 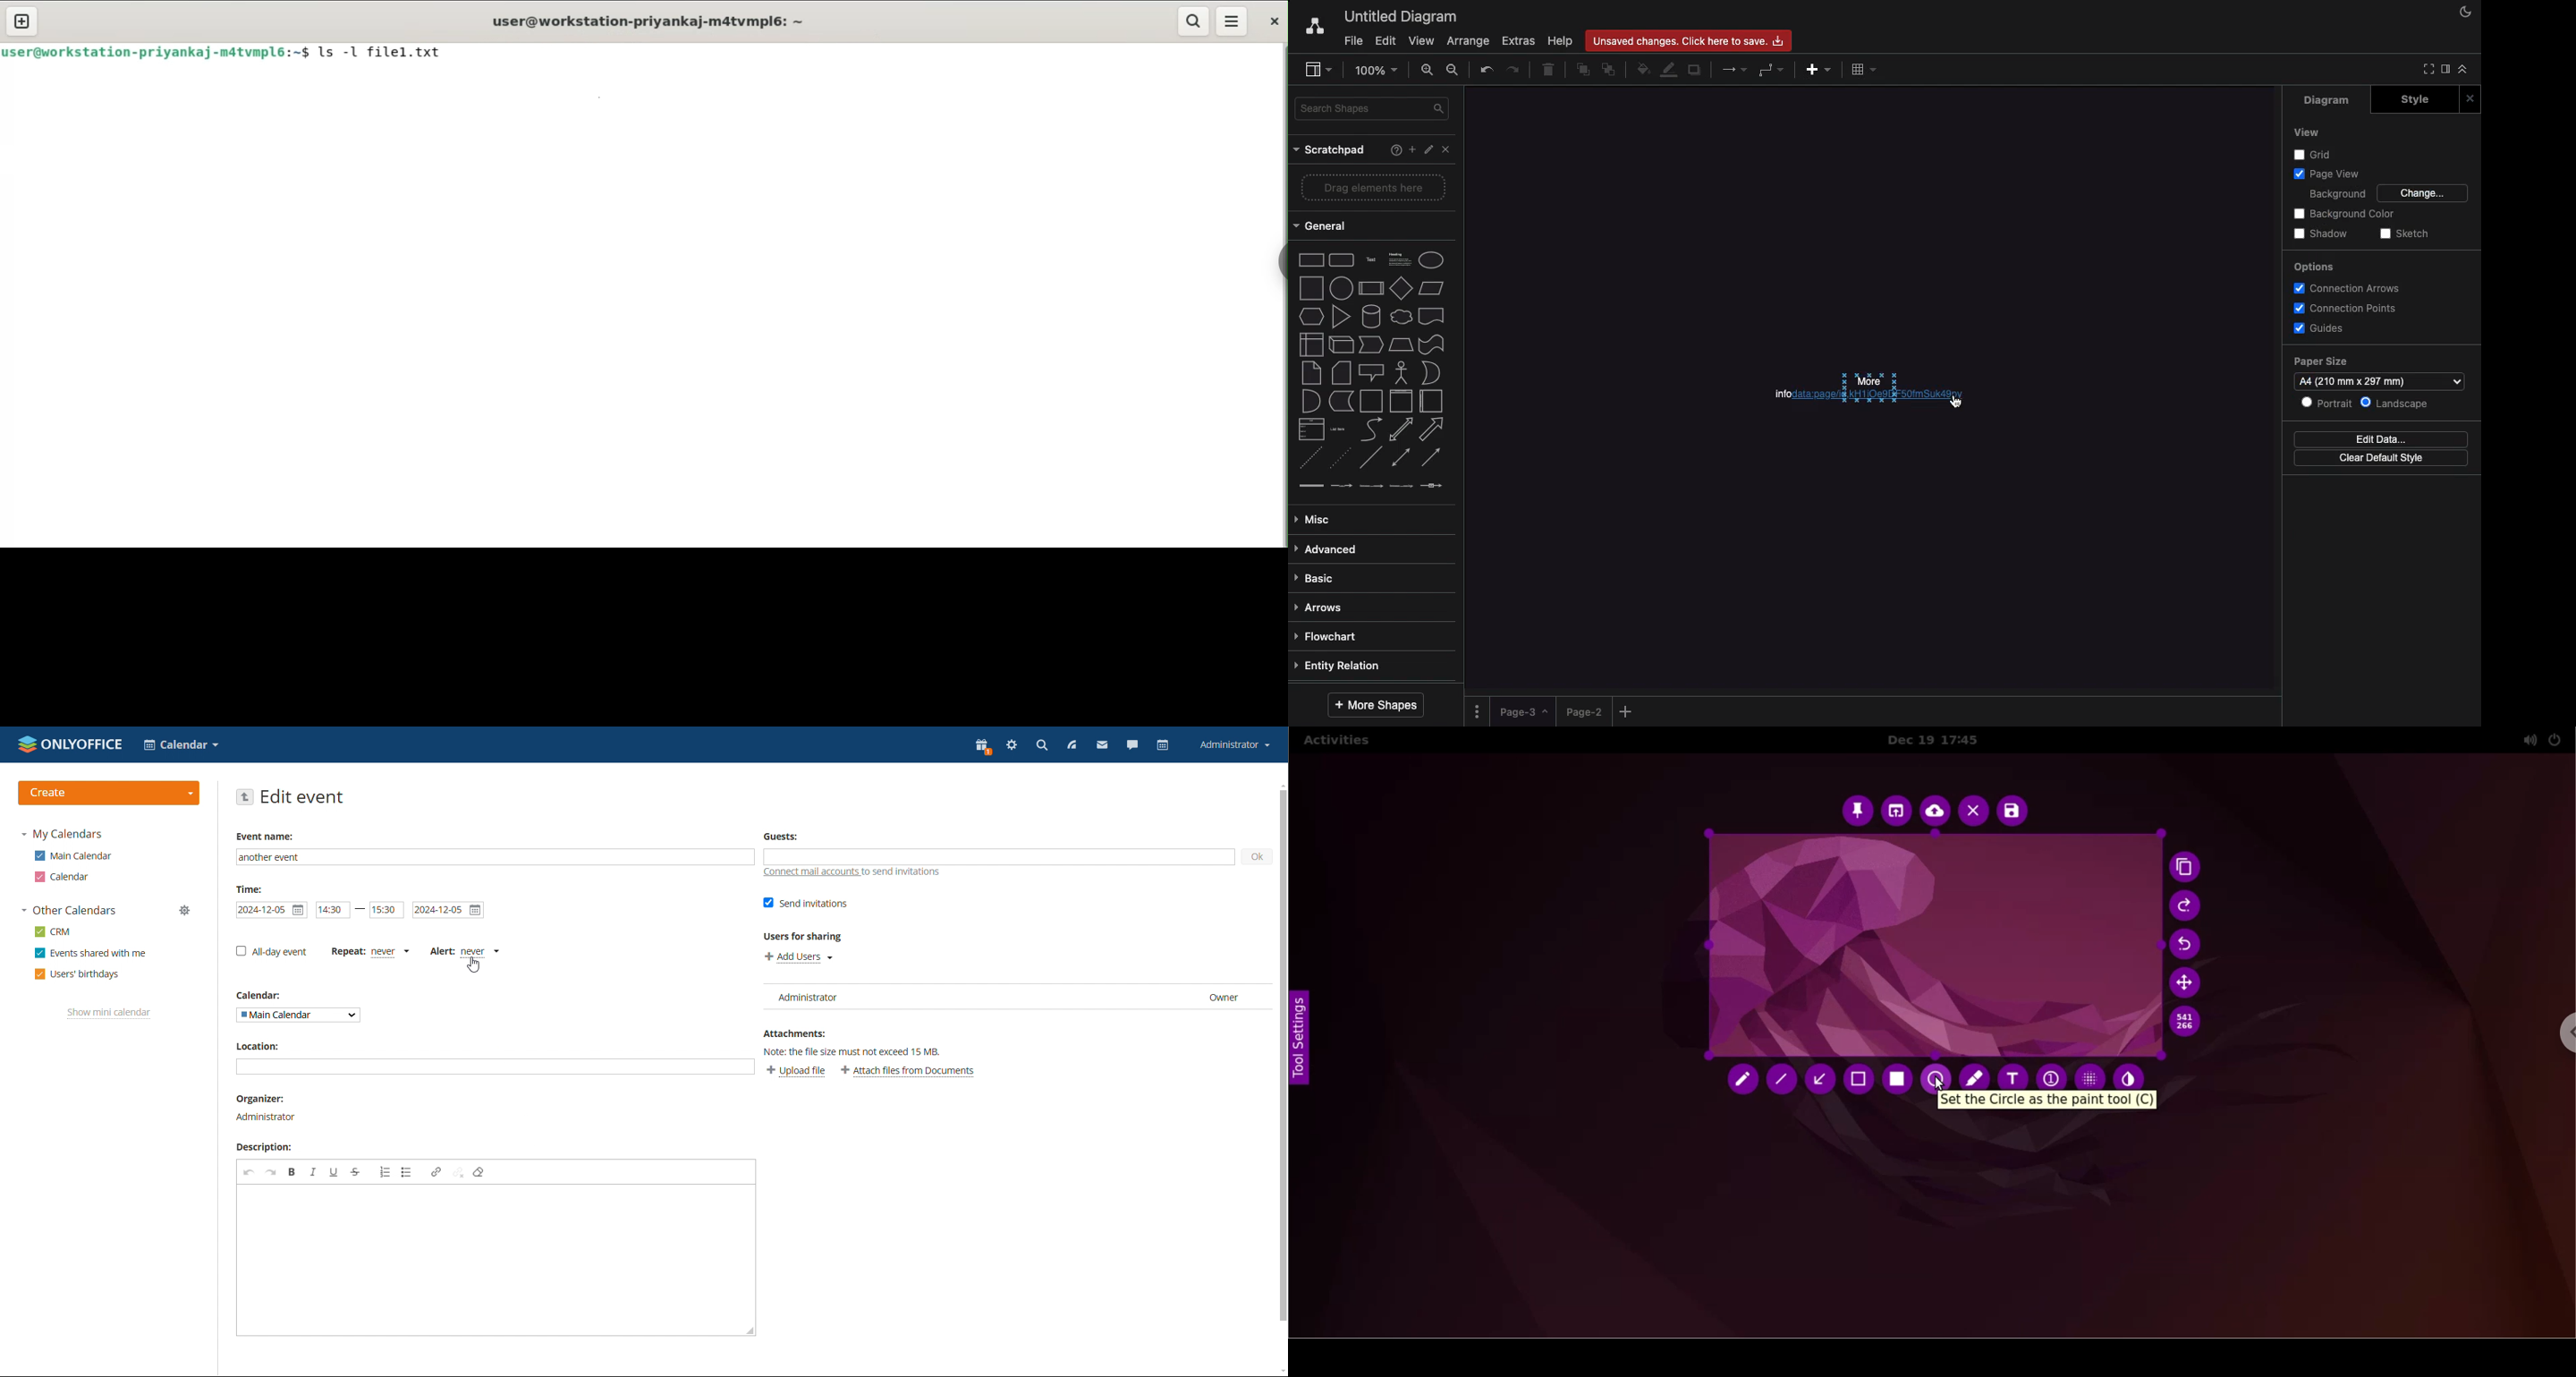 I want to click on link, so click(x=1310, y=485).